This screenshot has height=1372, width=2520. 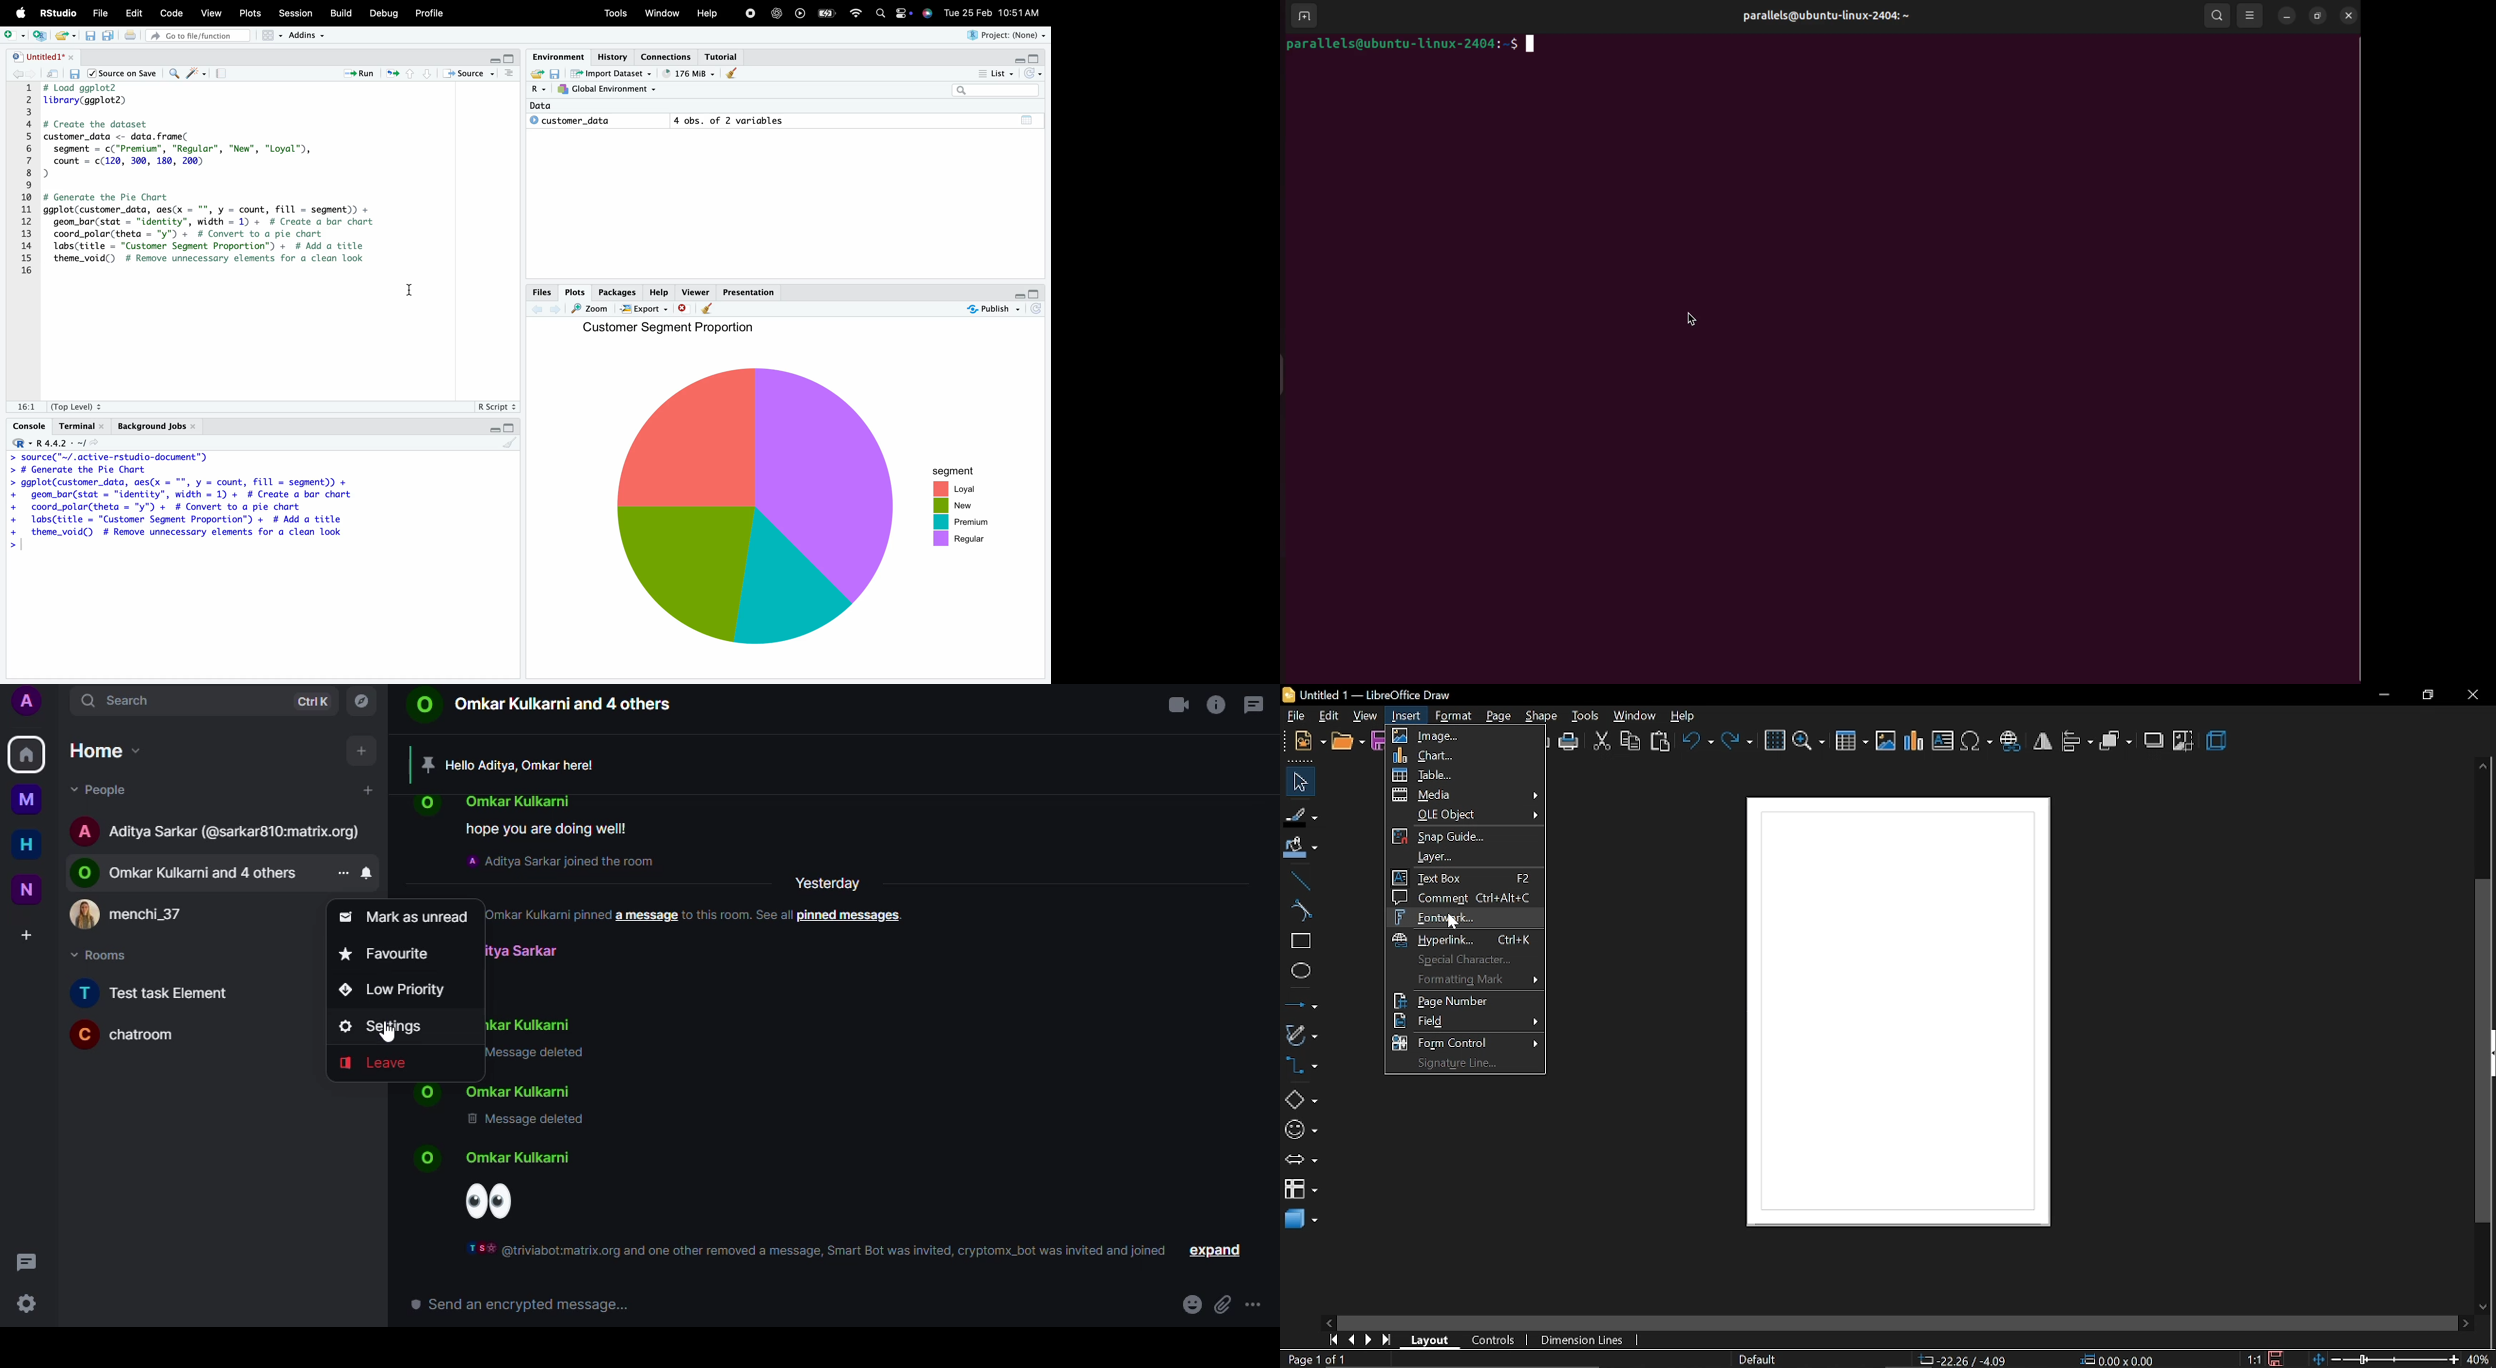 What do you see at coordinates (1035, 73) in the screenshot?
I see `reload` at bounding box center [1035, 73].